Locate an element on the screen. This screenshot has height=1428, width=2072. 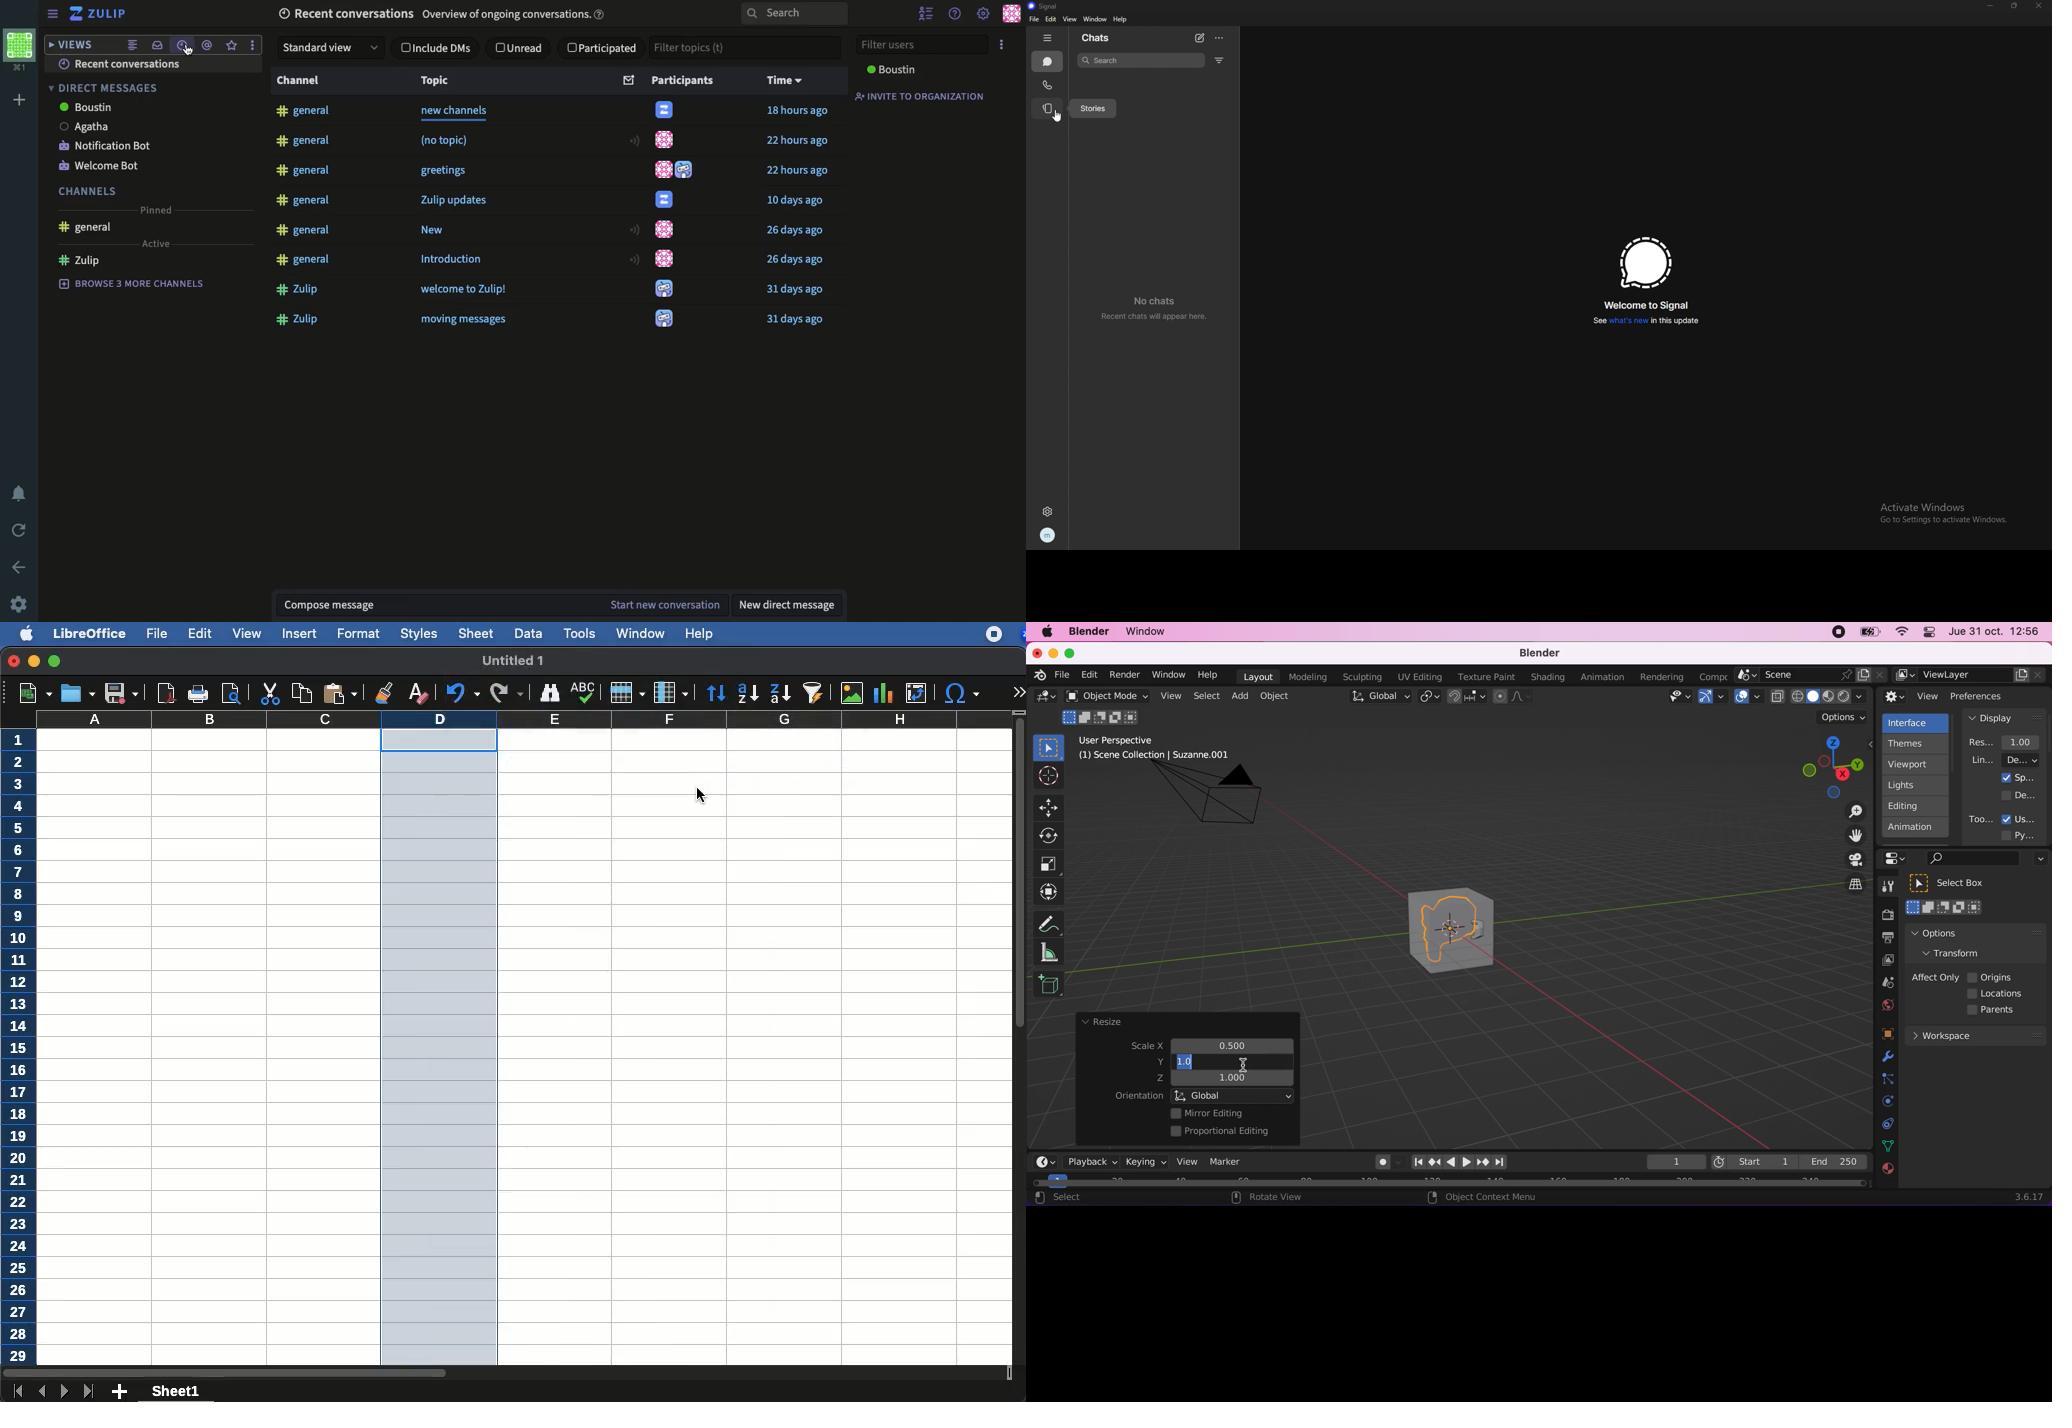
scroll is located at coordinates (1020, 1046).